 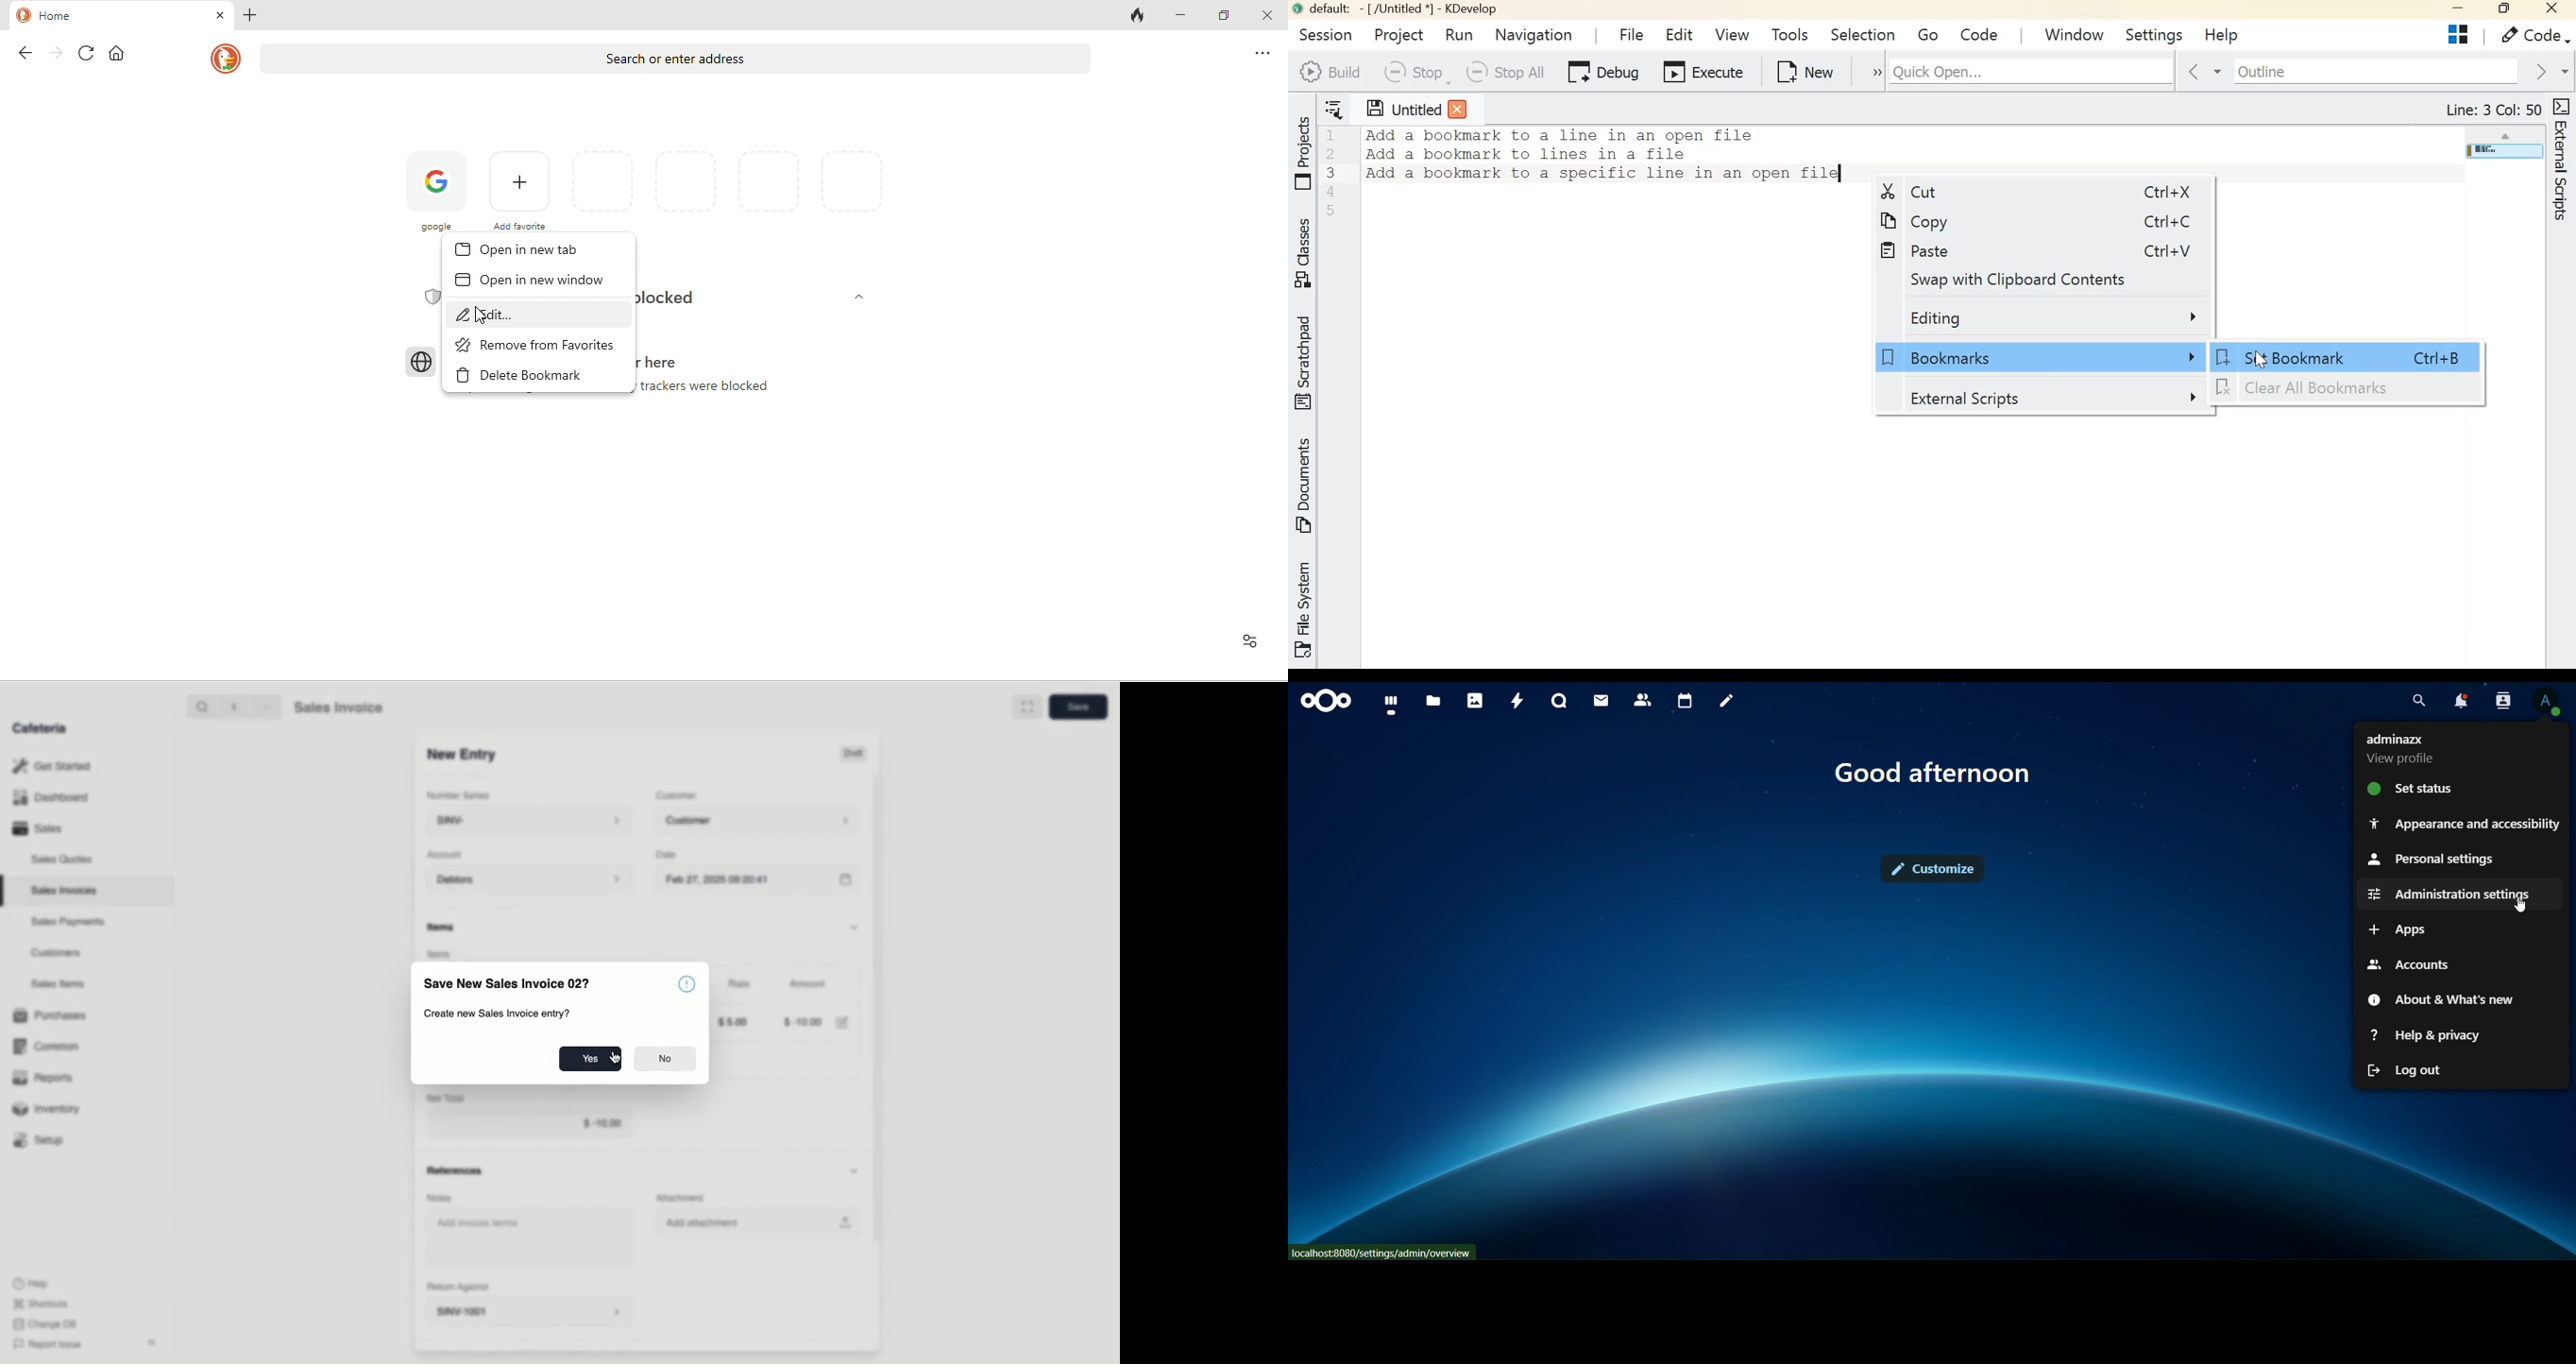 What do you see at coordinates (237, 707) in the screenshot?
I see `back` at bounding box center [237, 707].